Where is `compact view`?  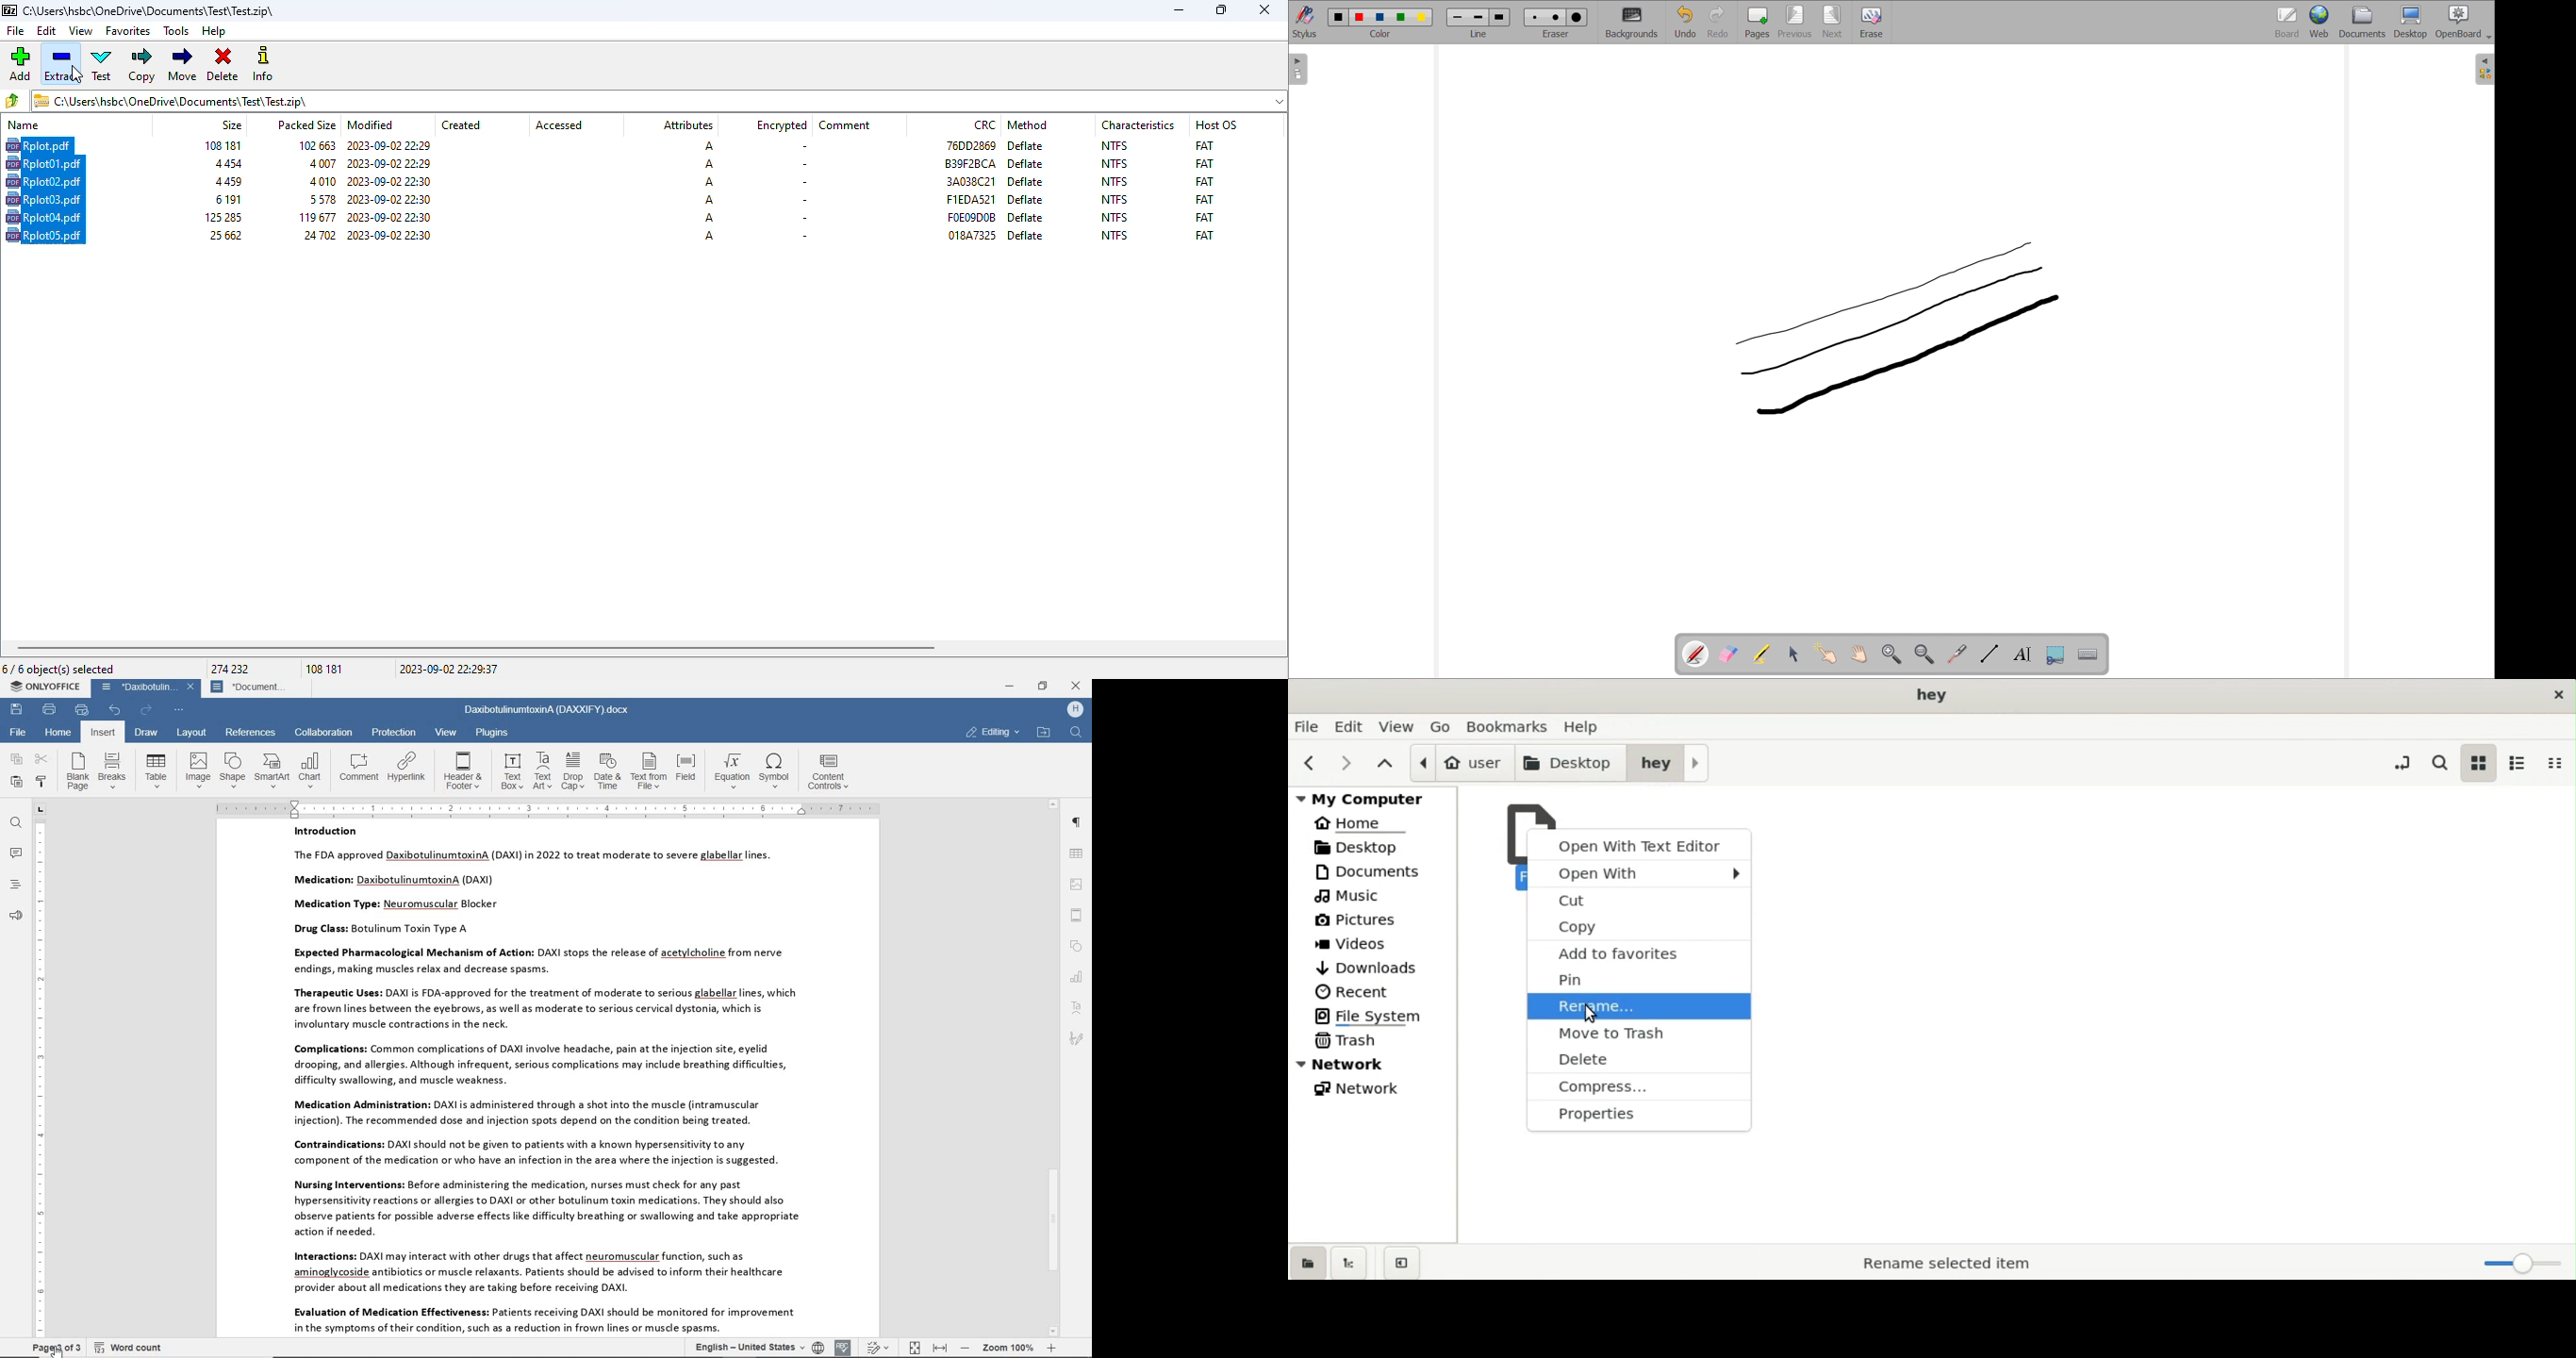
compact view is located at coordinates (2559, 763).